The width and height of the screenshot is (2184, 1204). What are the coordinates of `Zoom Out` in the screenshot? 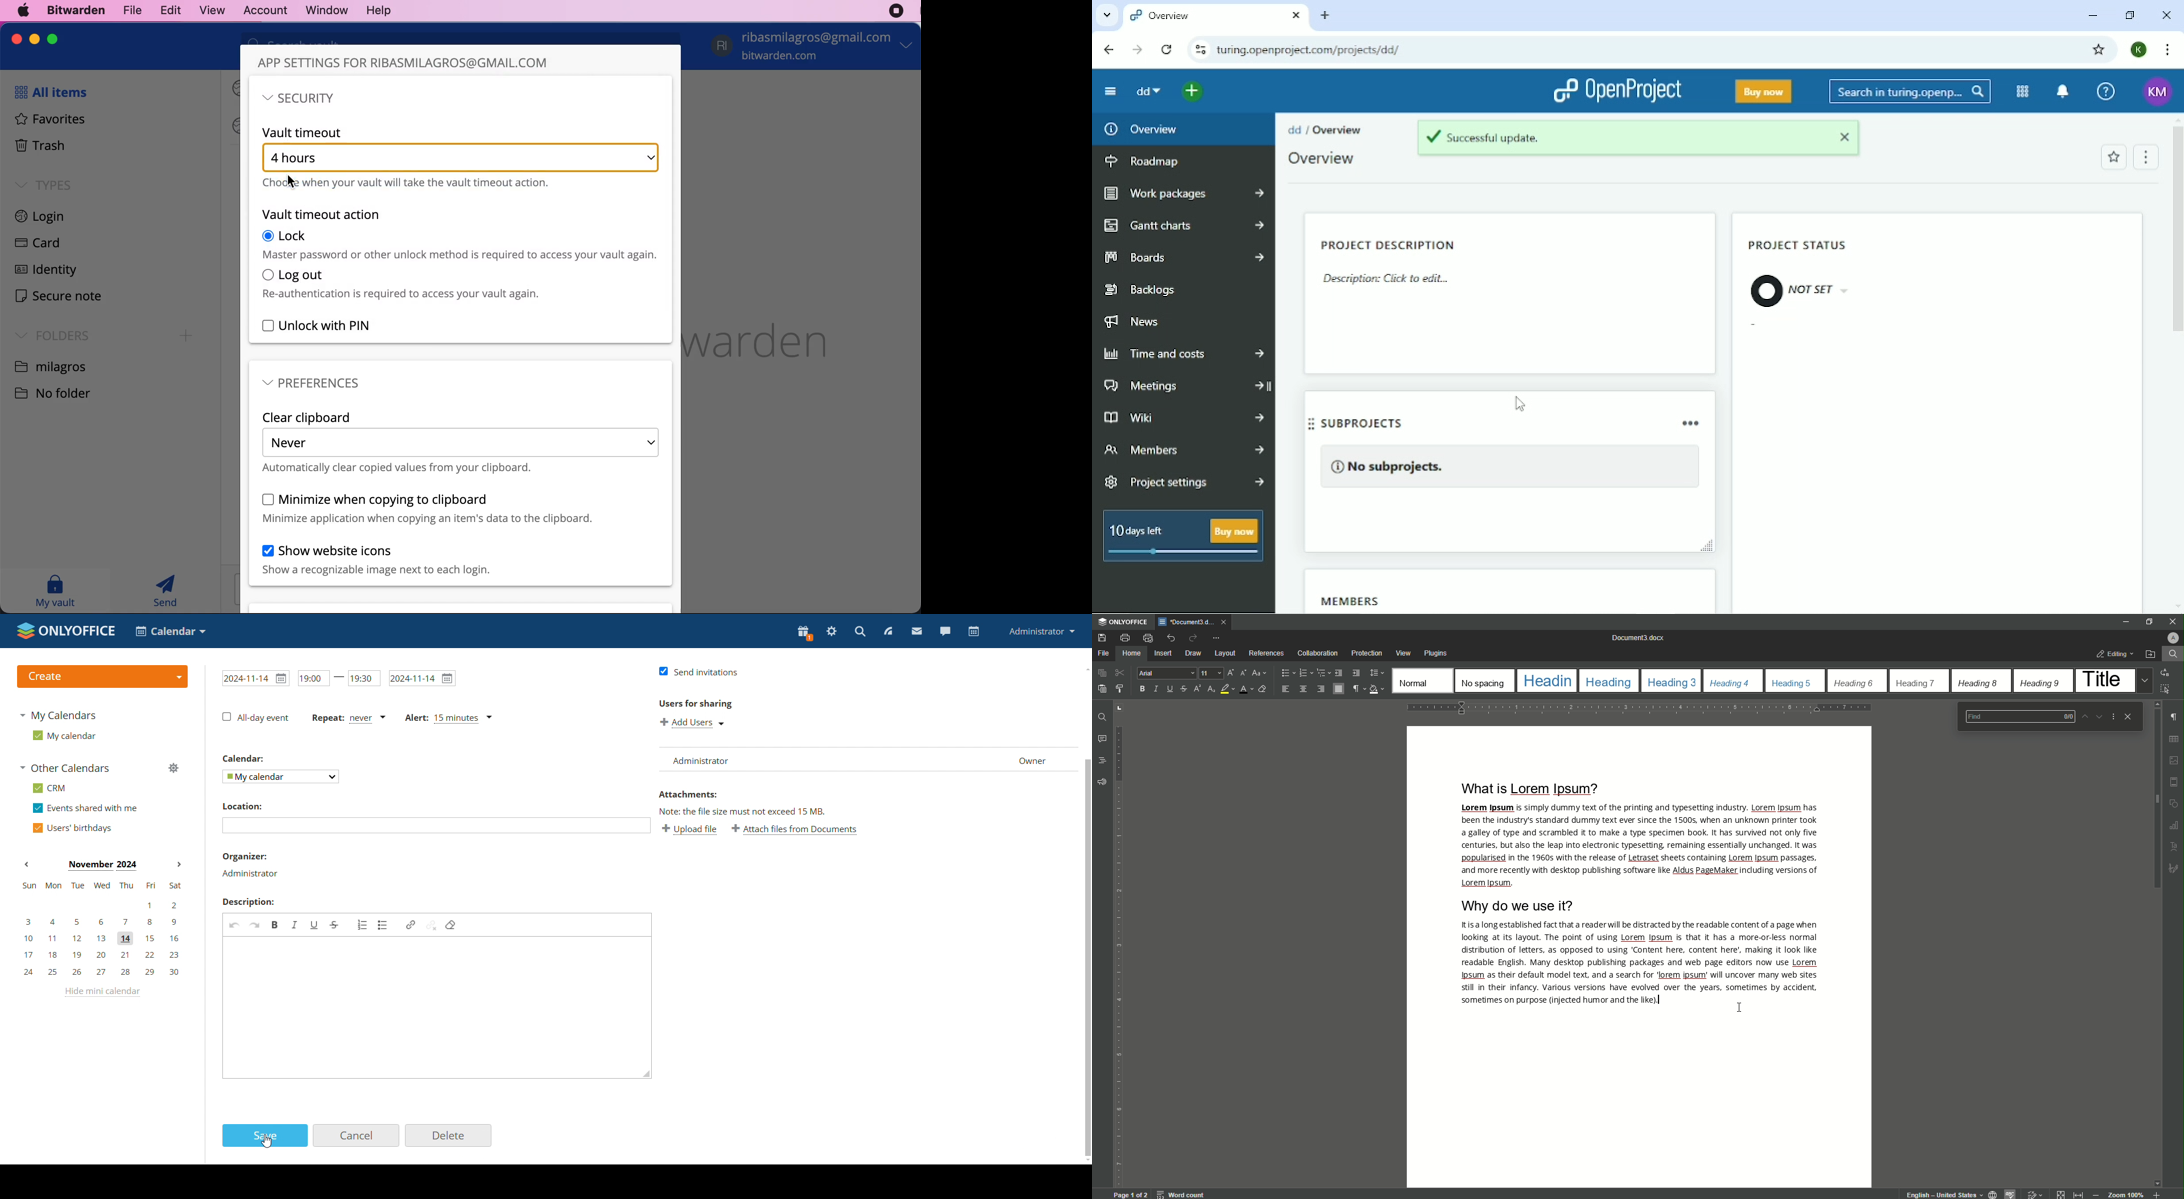 It's located at (2096, 1194).